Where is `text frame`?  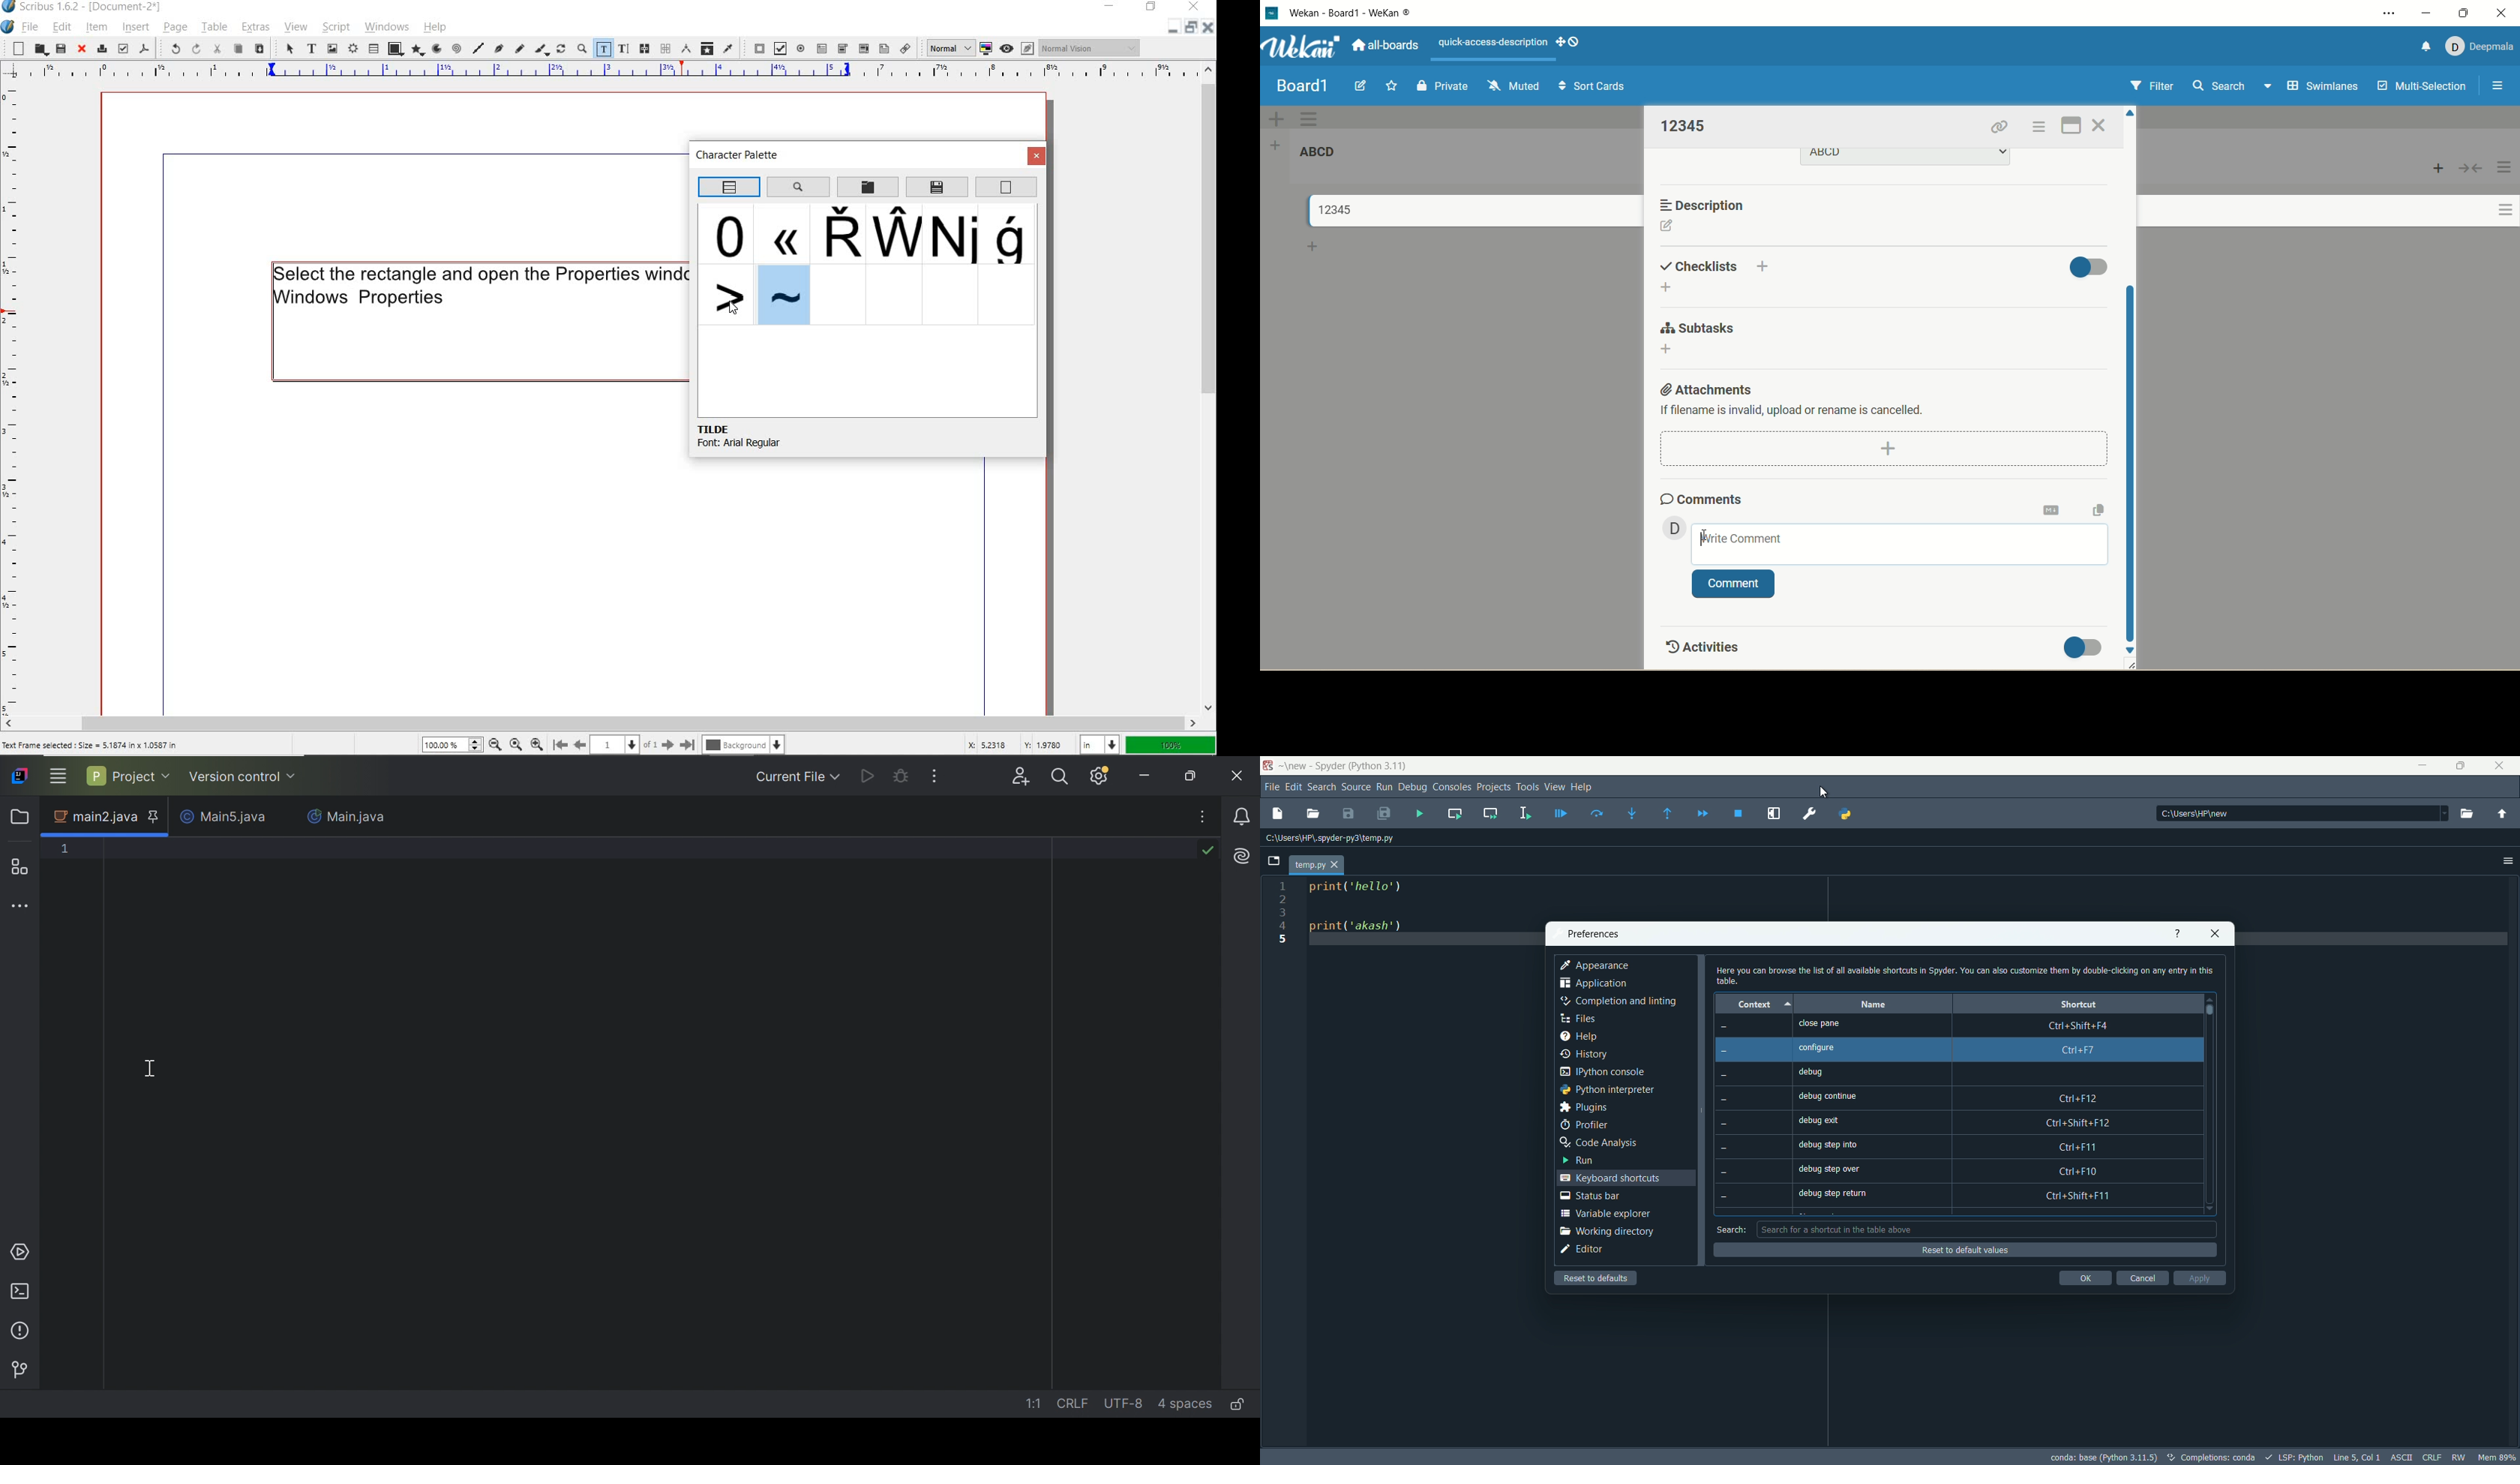 text frame is located at coordinates (312, 49).